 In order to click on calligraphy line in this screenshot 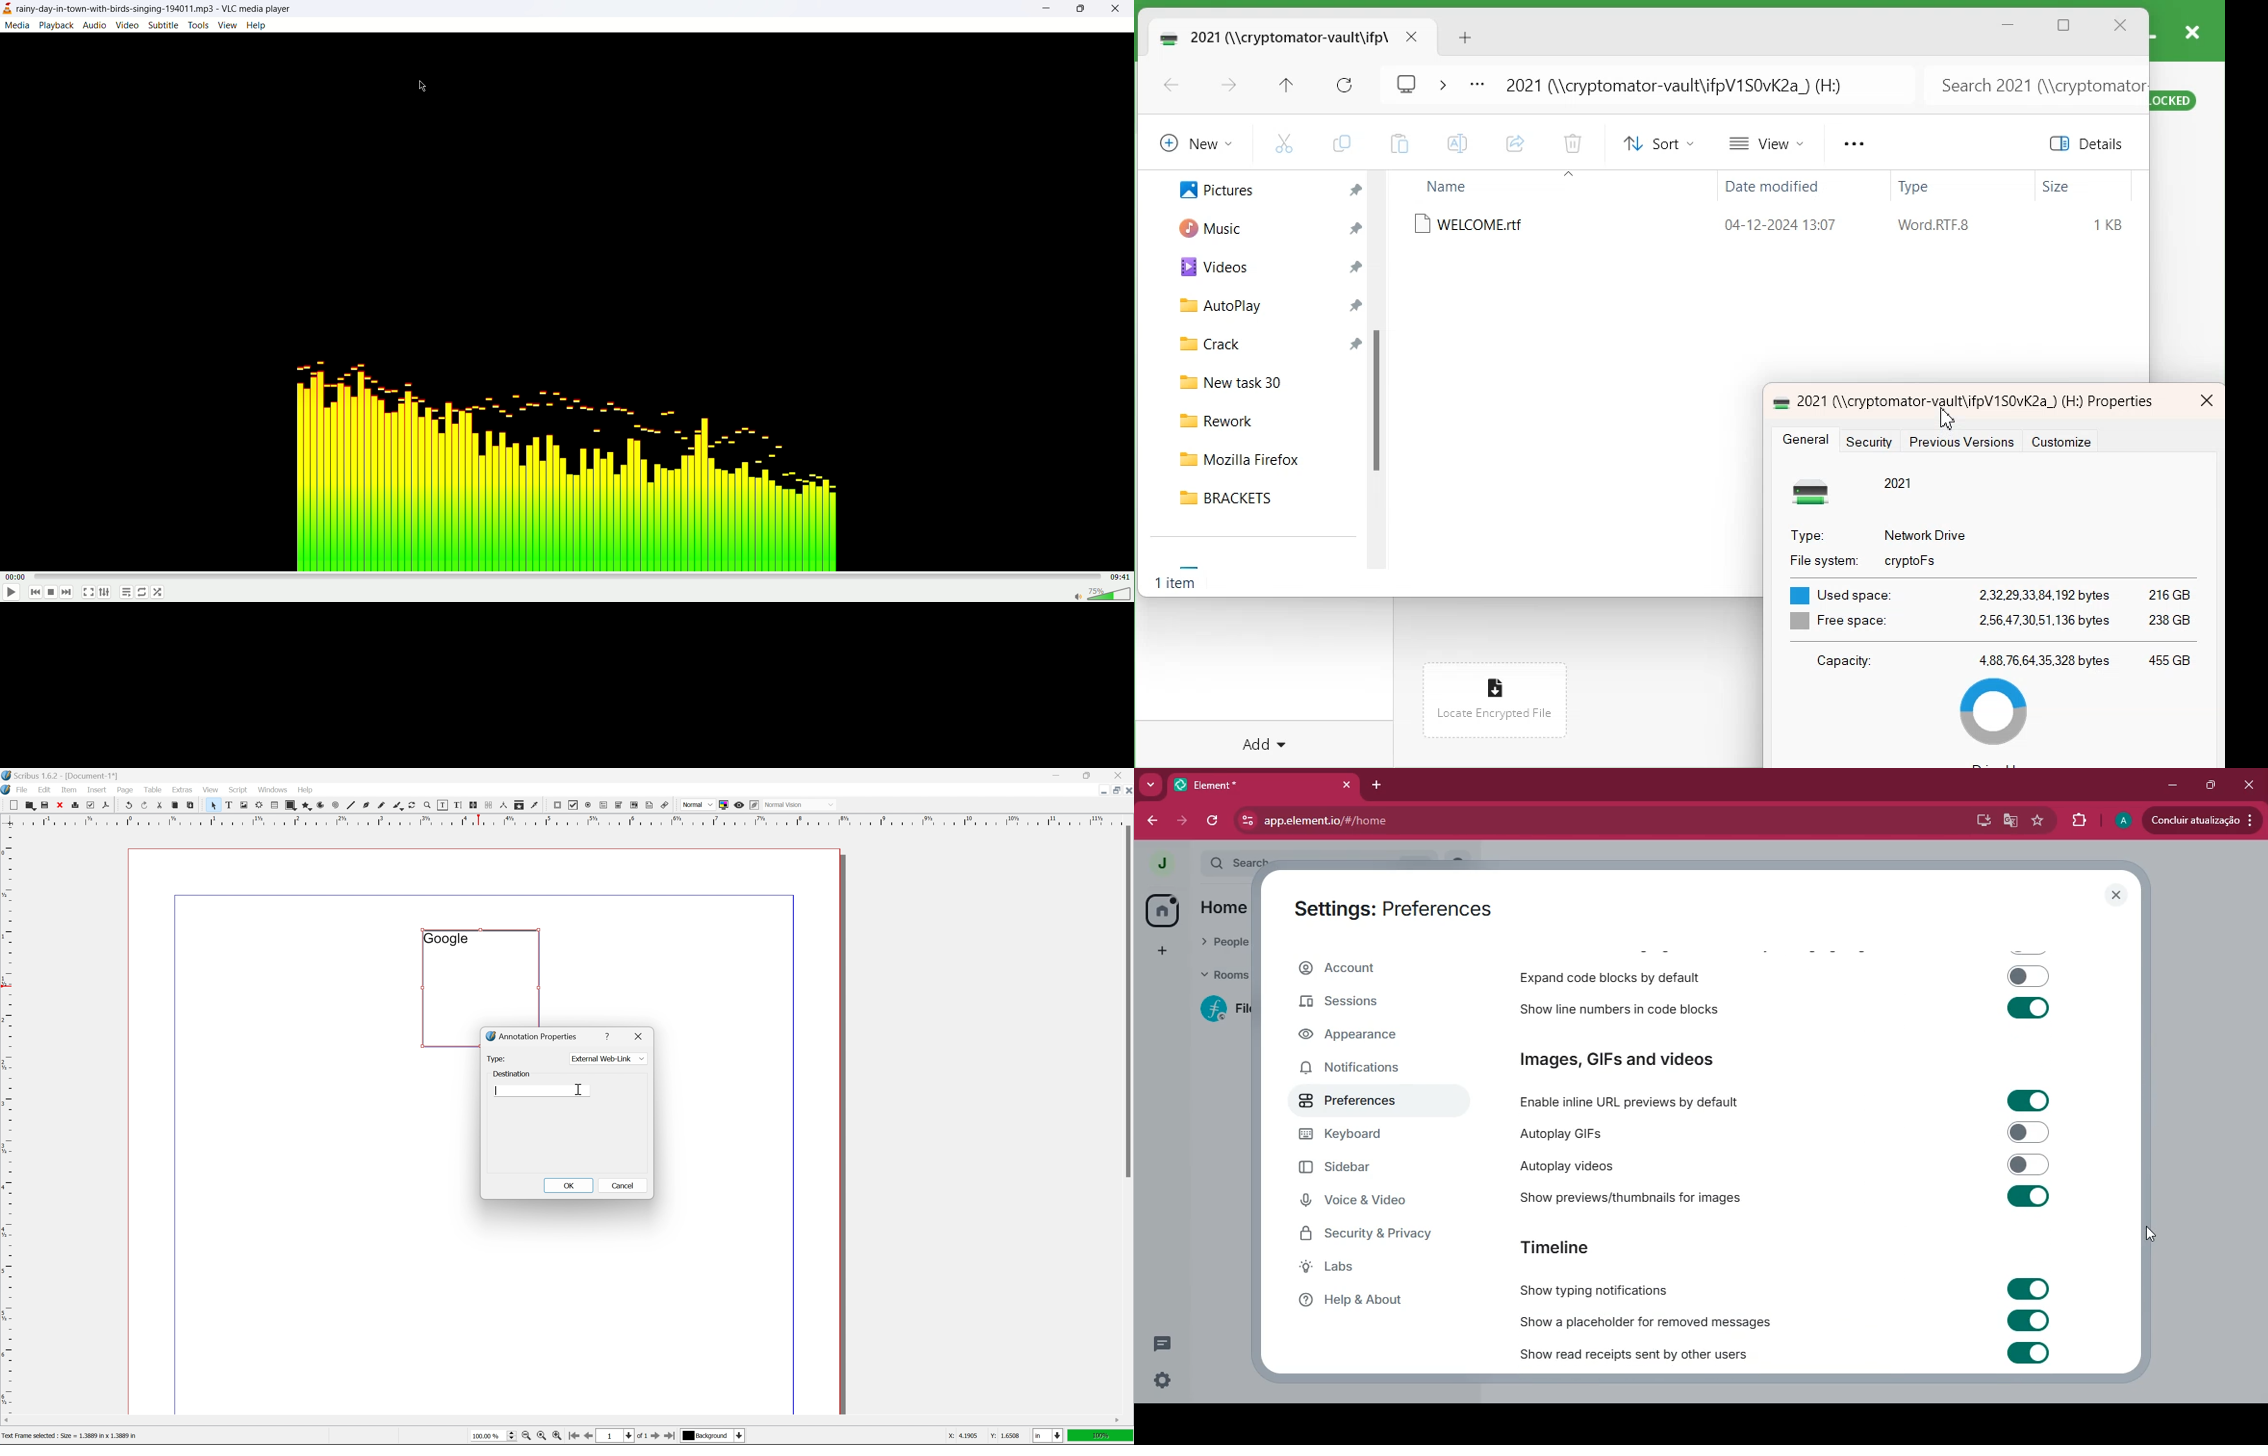, I will do `click(398, 805)`.